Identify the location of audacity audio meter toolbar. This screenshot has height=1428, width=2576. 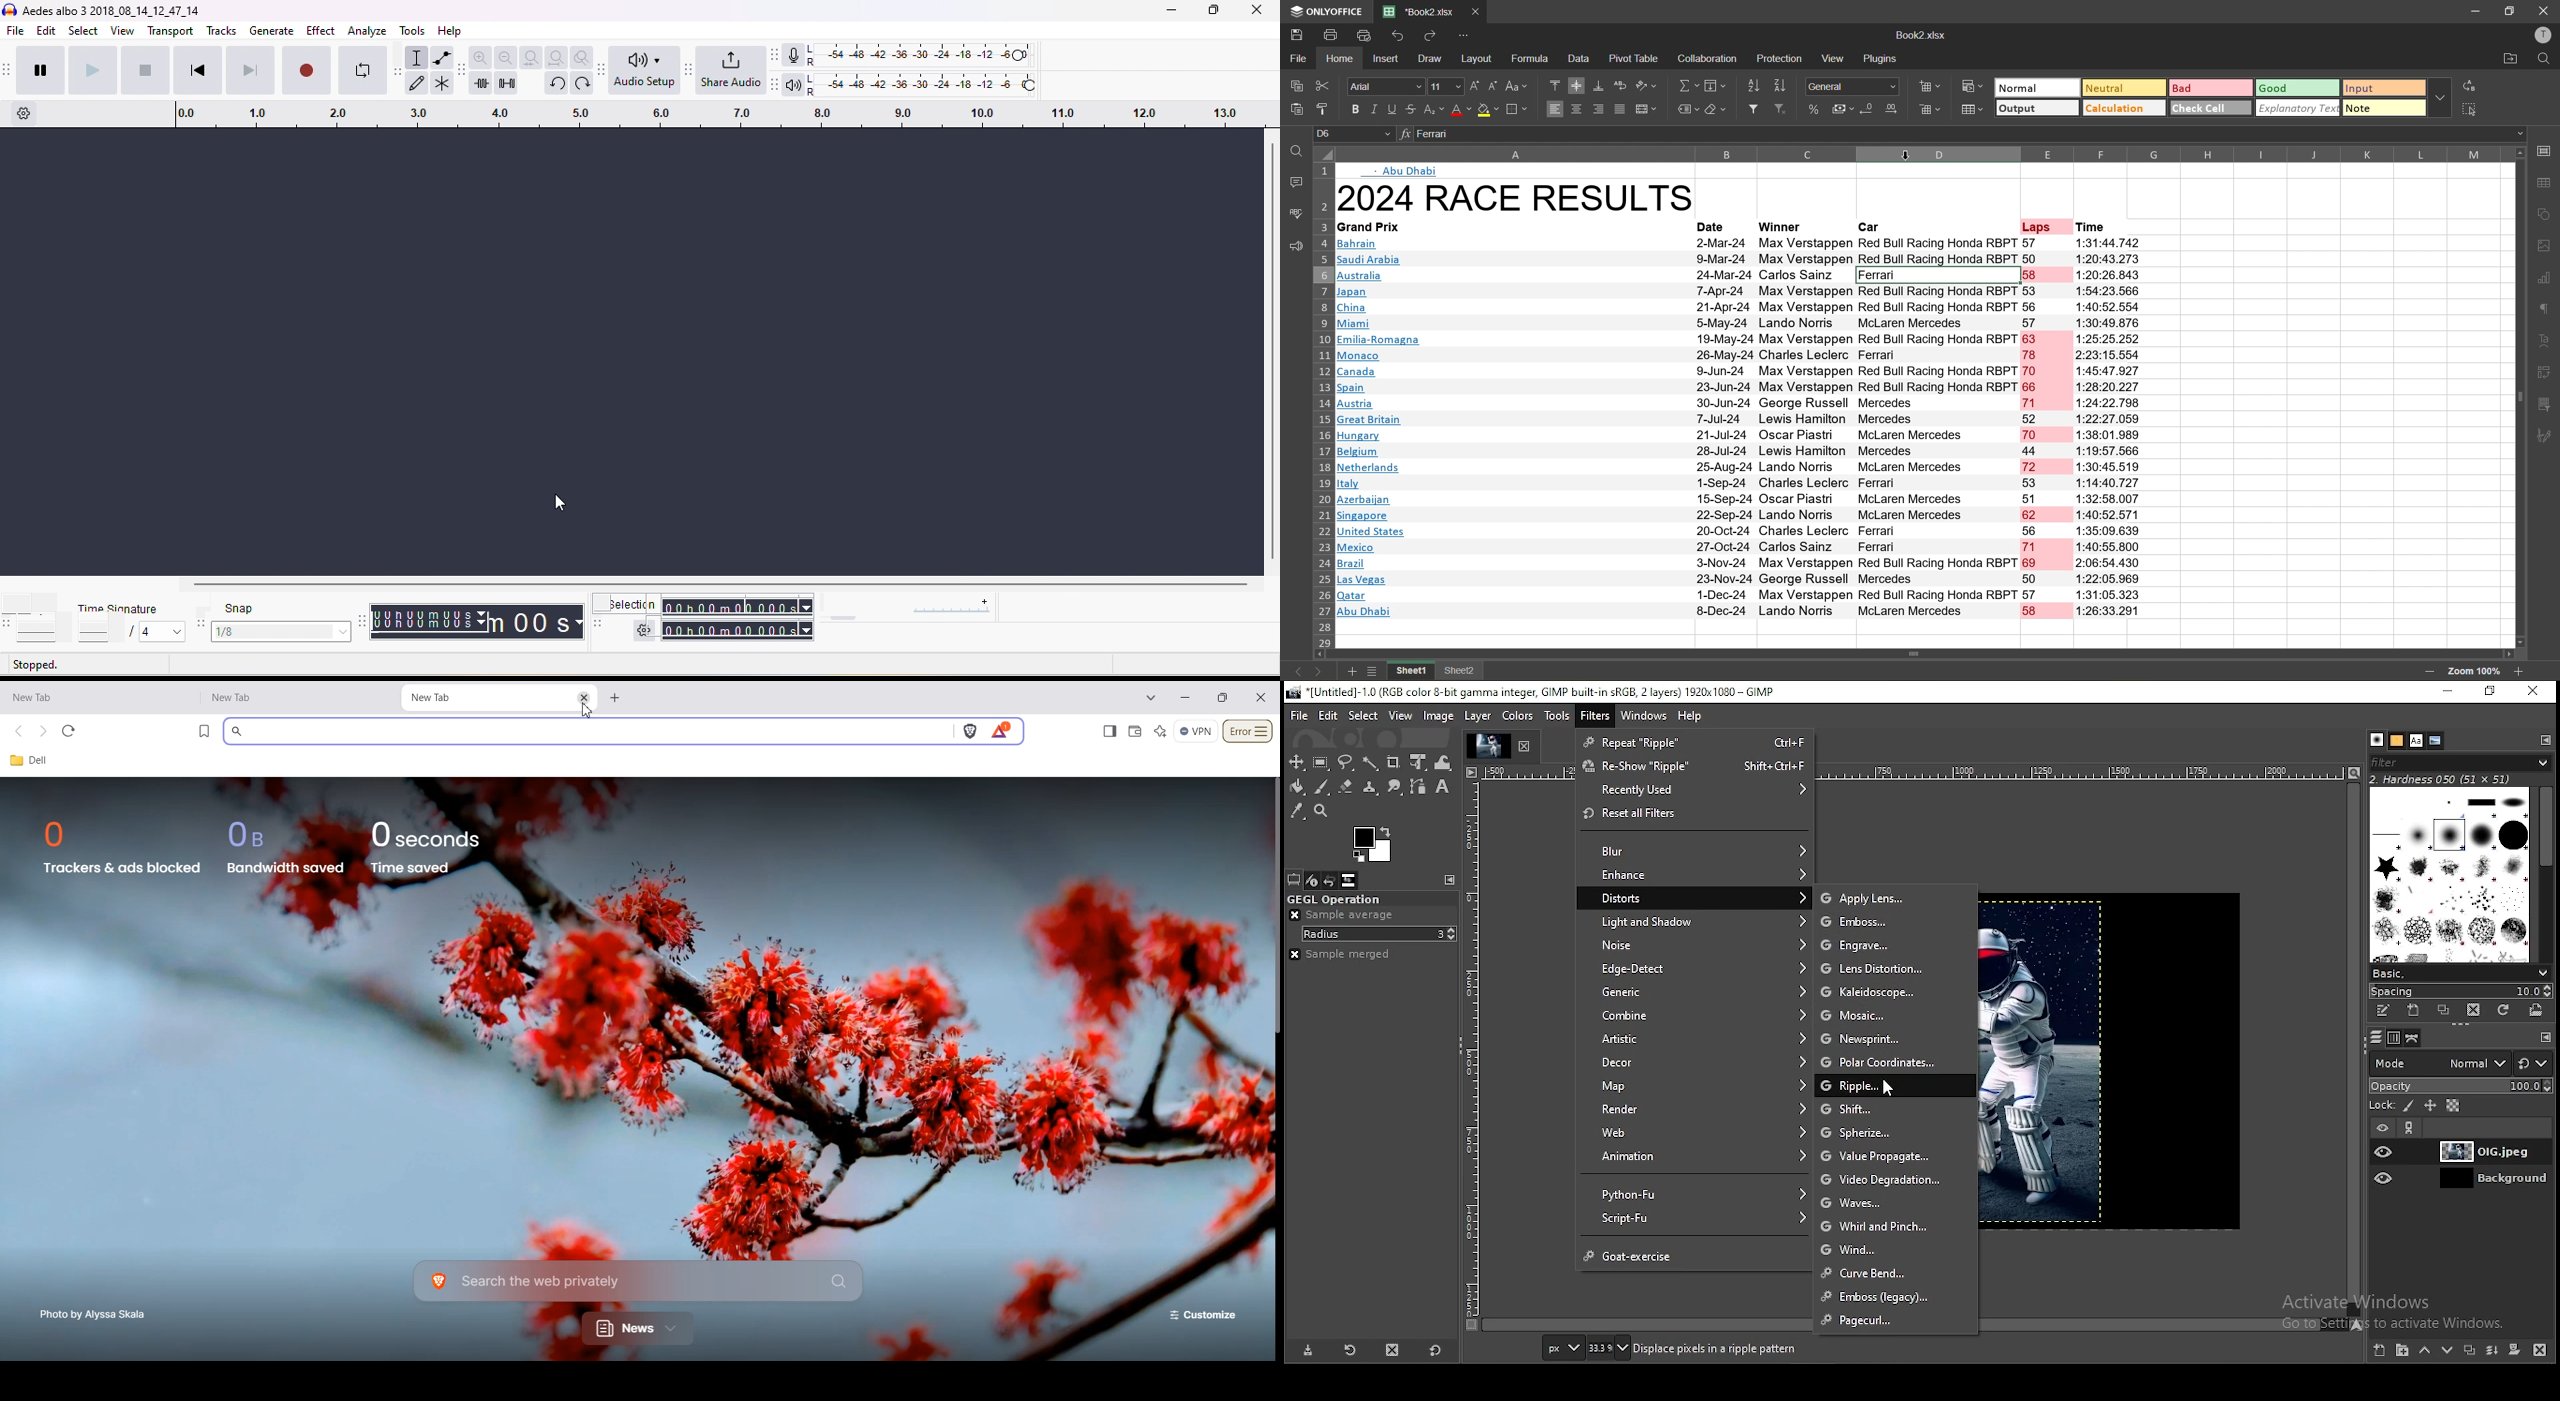
(775, 54).